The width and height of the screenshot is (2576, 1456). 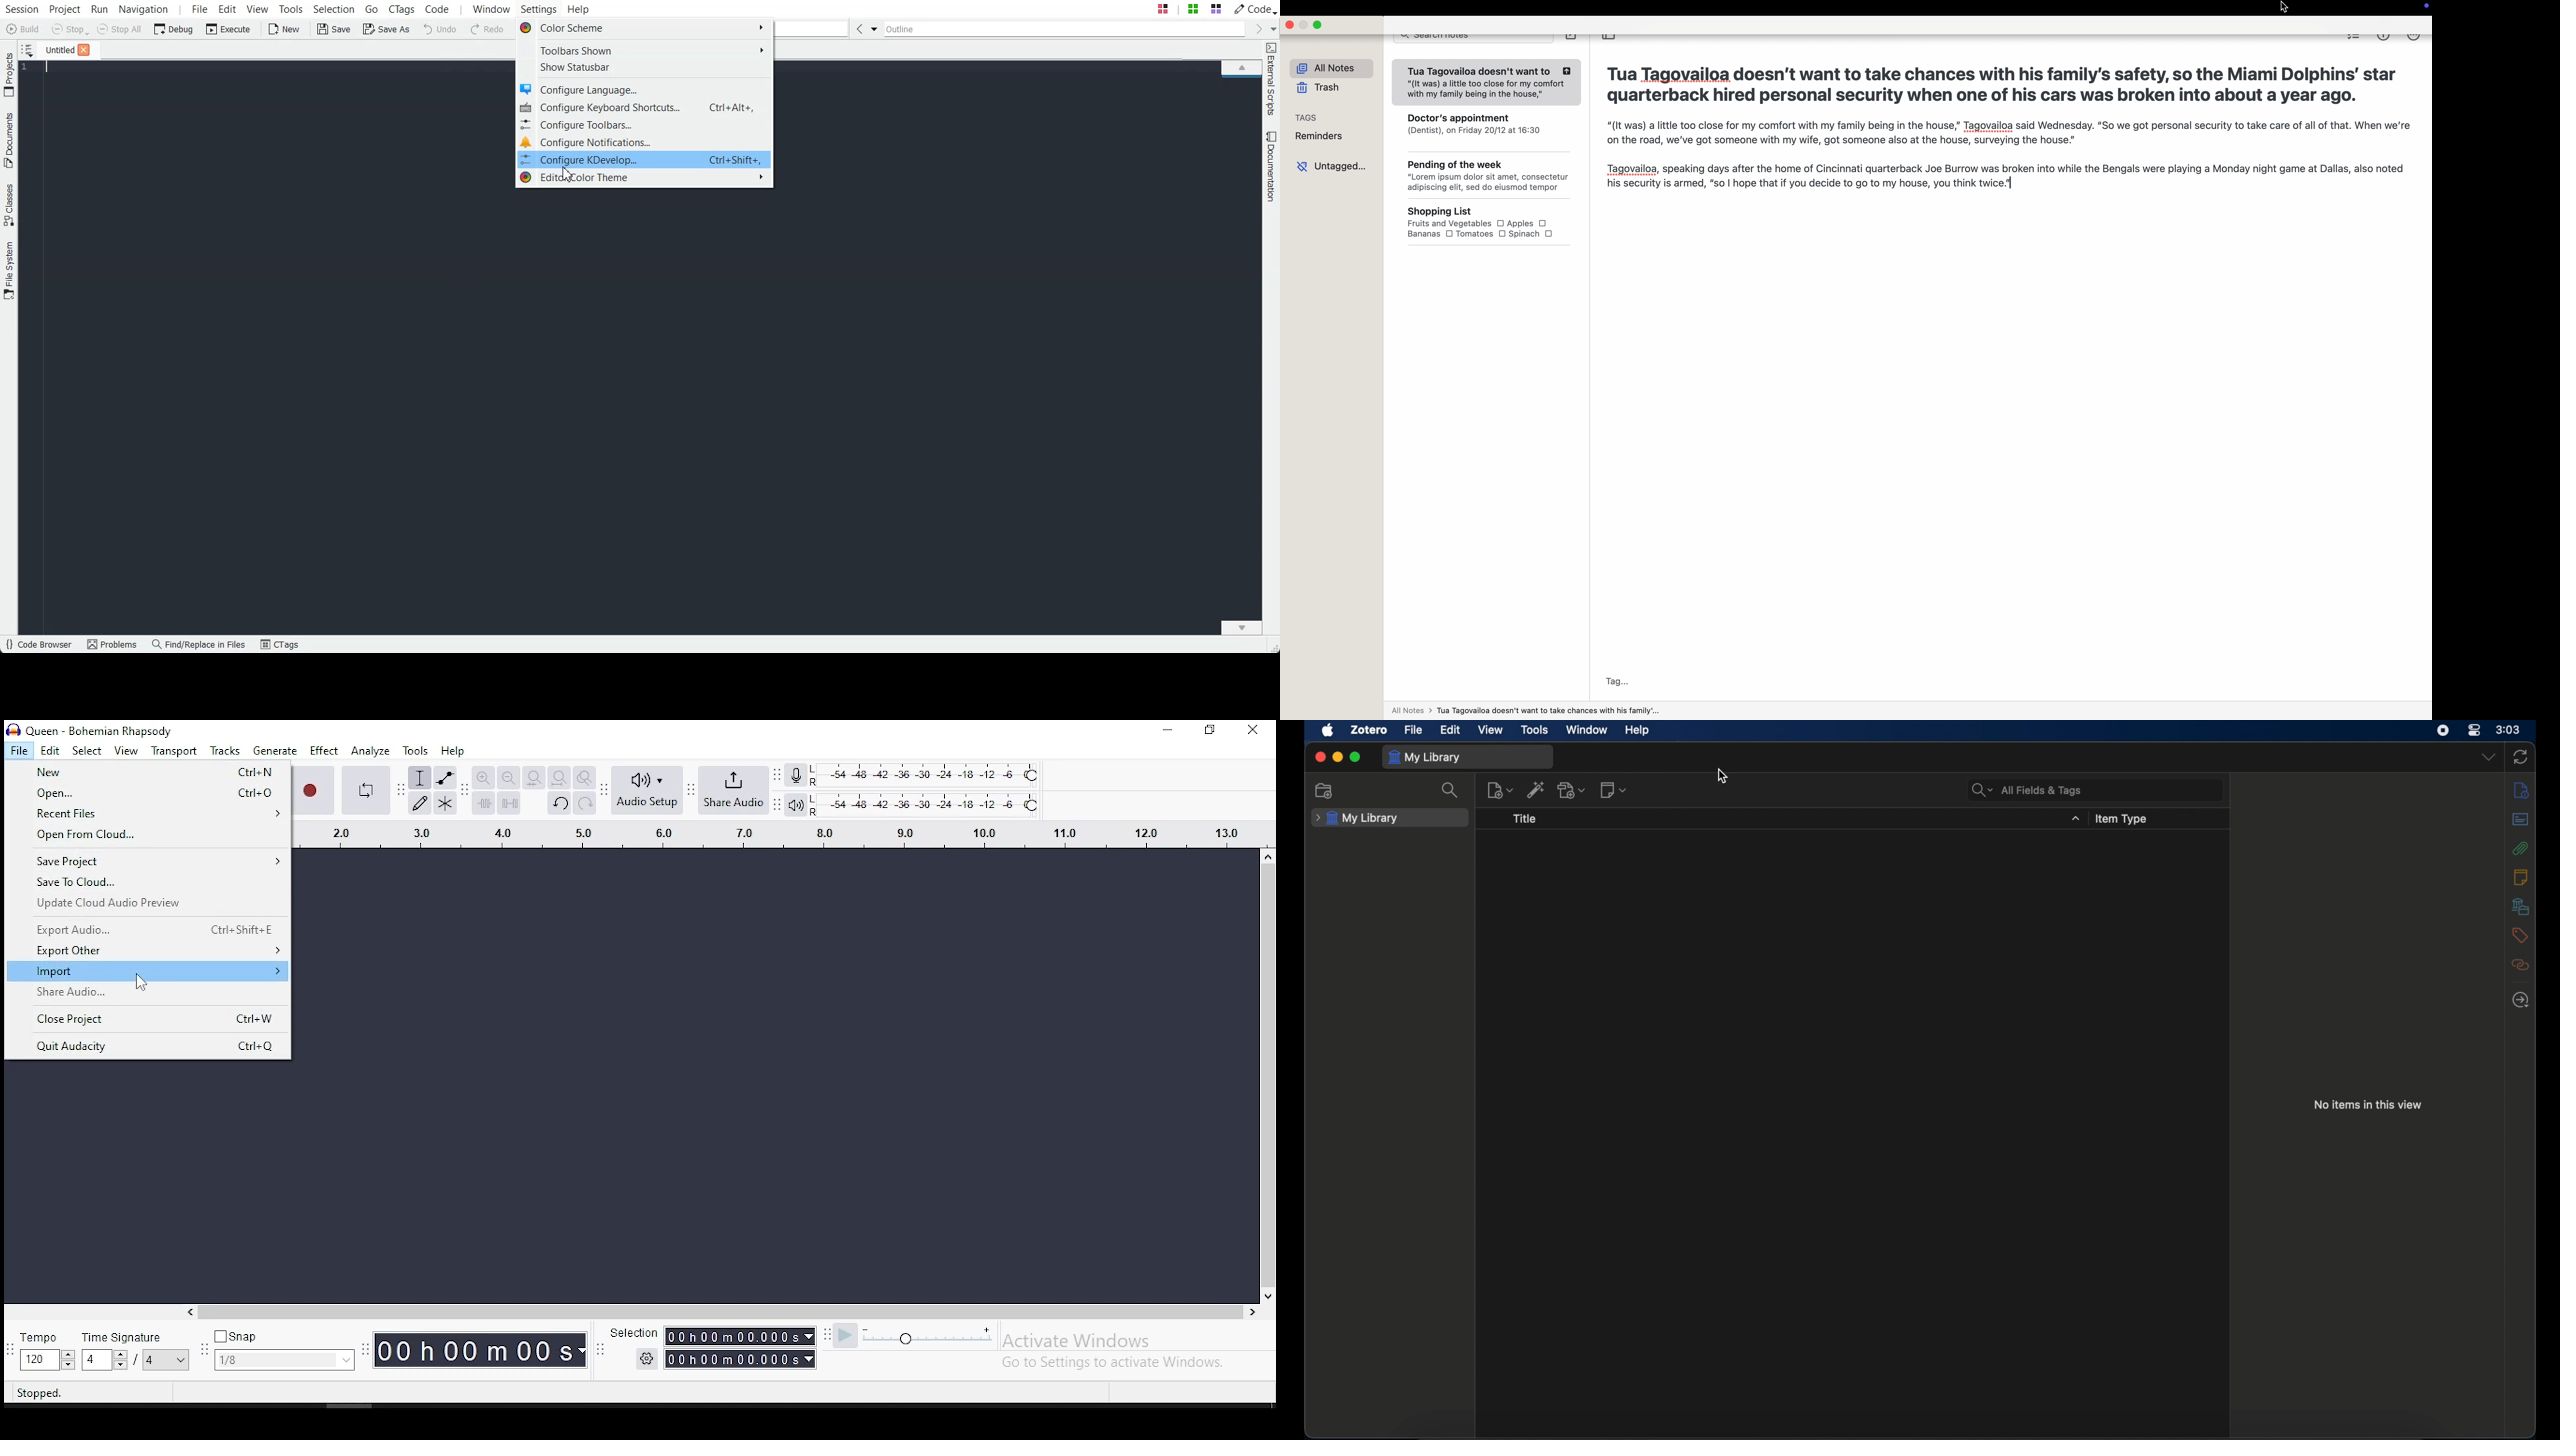 What do you see at coordinates (2443, 731) in the screenshot?
I see `screen recorder` at bounding box center [2443, 731].